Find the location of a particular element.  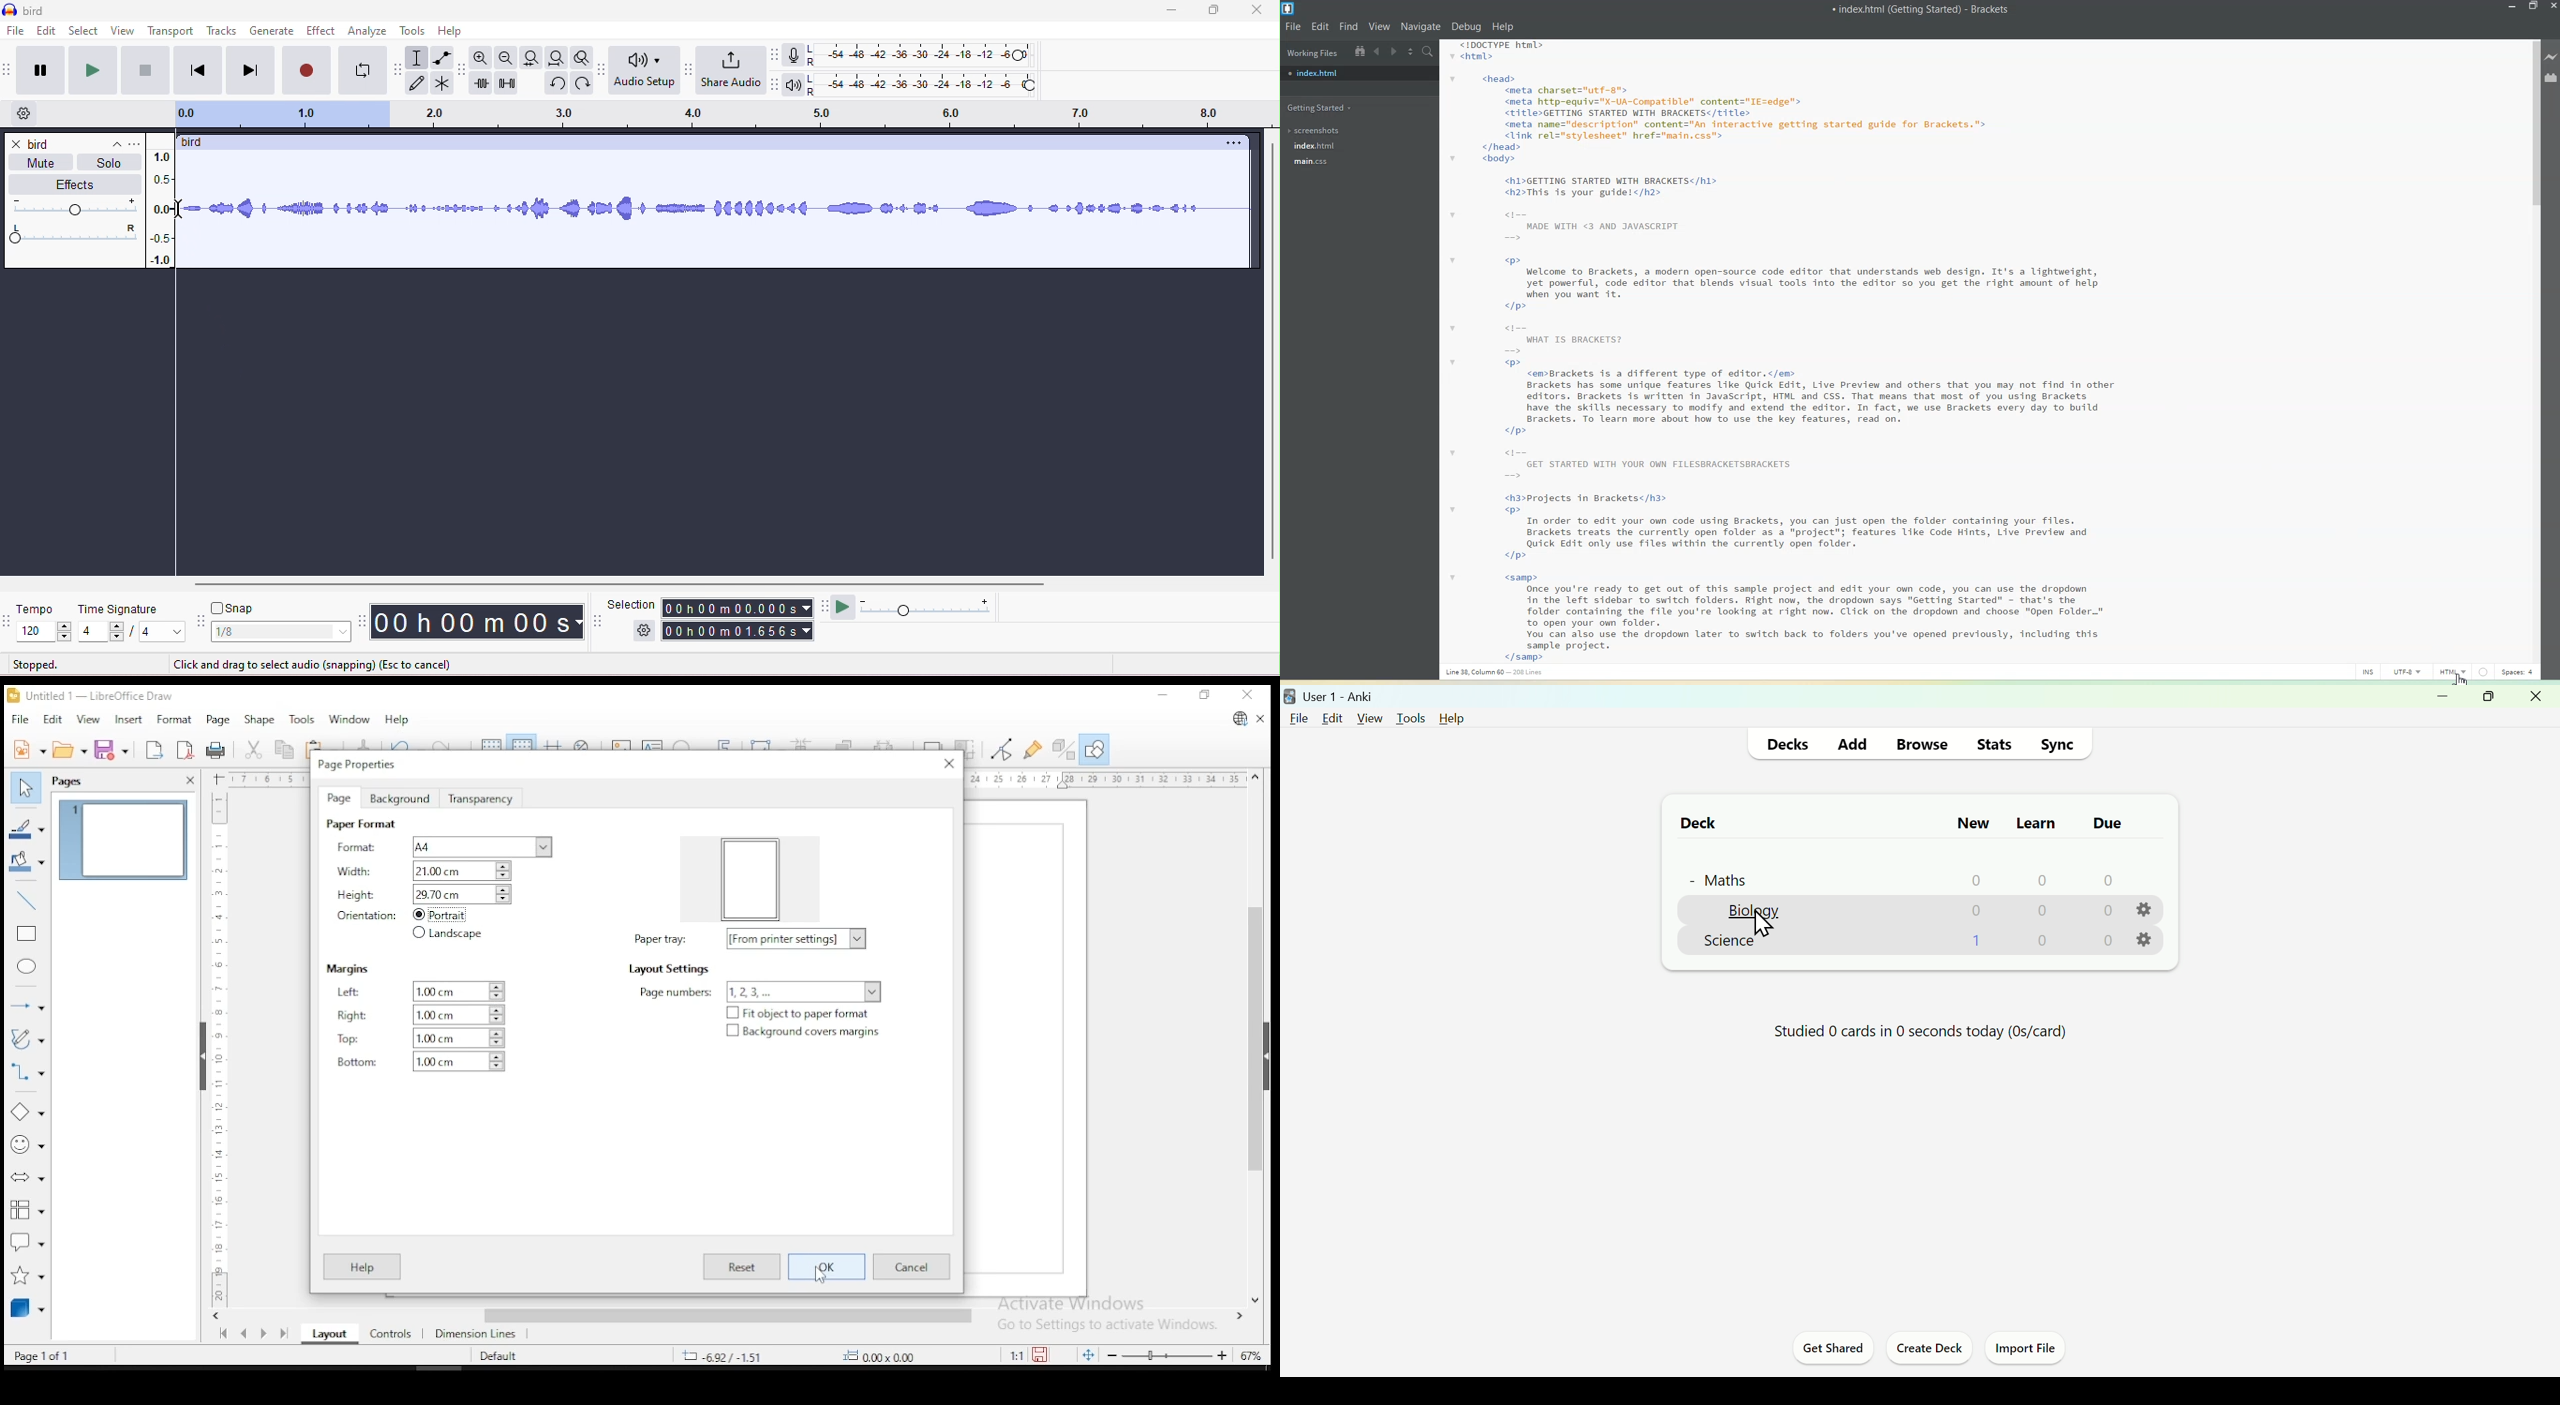

layout settings is located at coordinates (673, 969).